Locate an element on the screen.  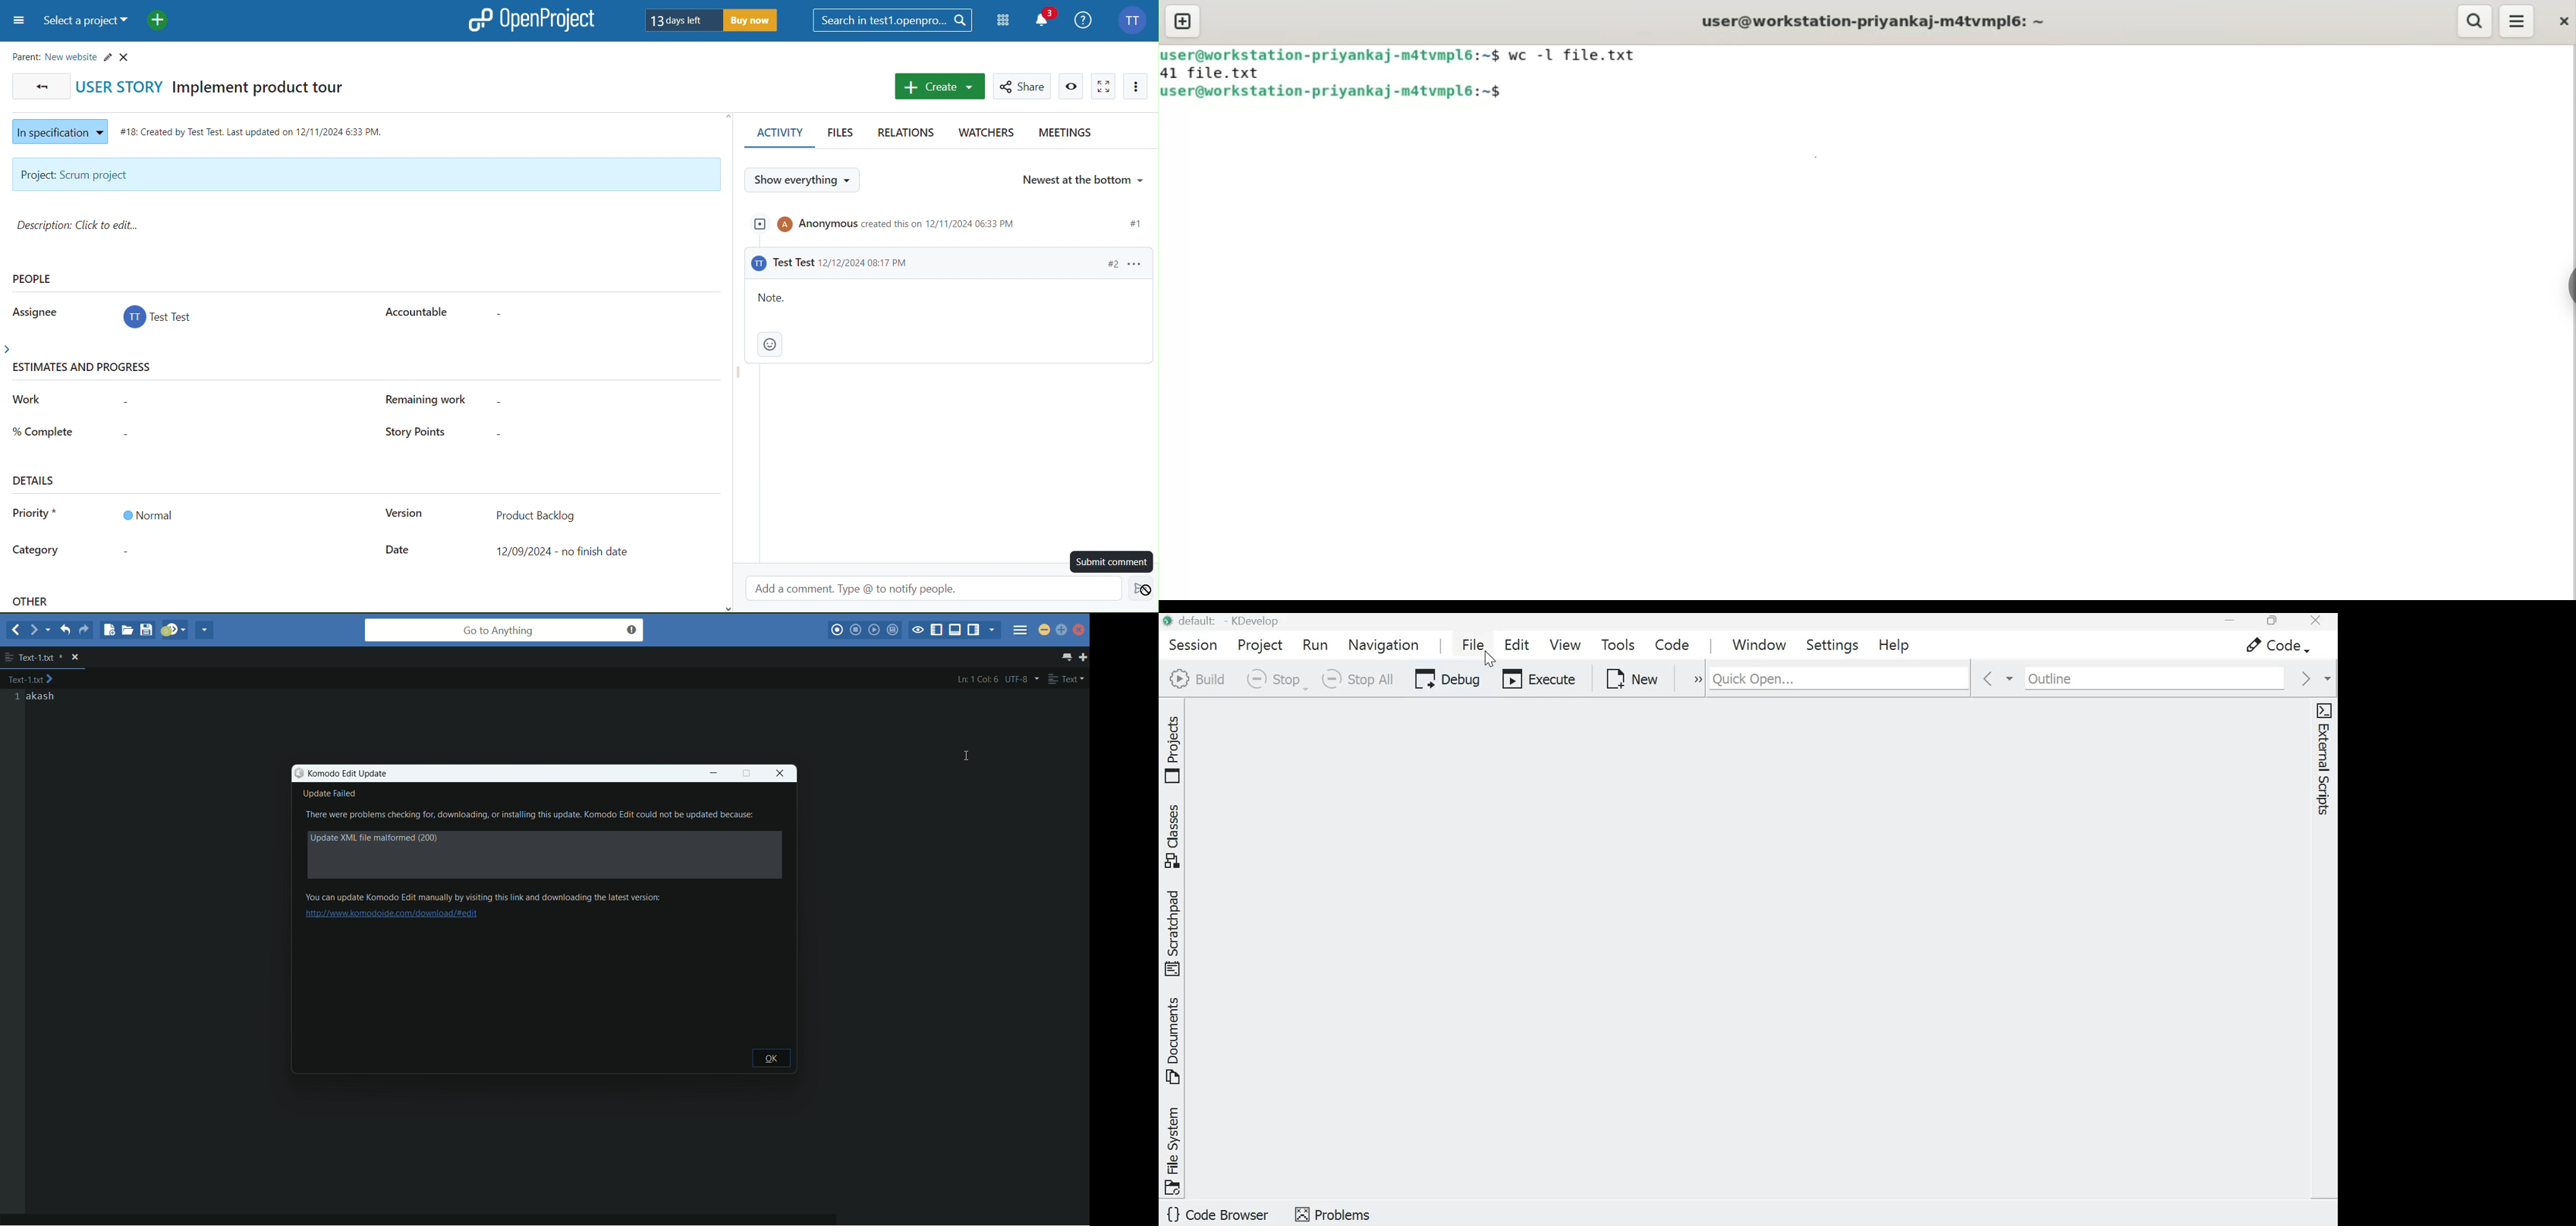
user@workstation-priyankaj-m4tvmpl6: ~$ is located at coordinates (1331, 55).